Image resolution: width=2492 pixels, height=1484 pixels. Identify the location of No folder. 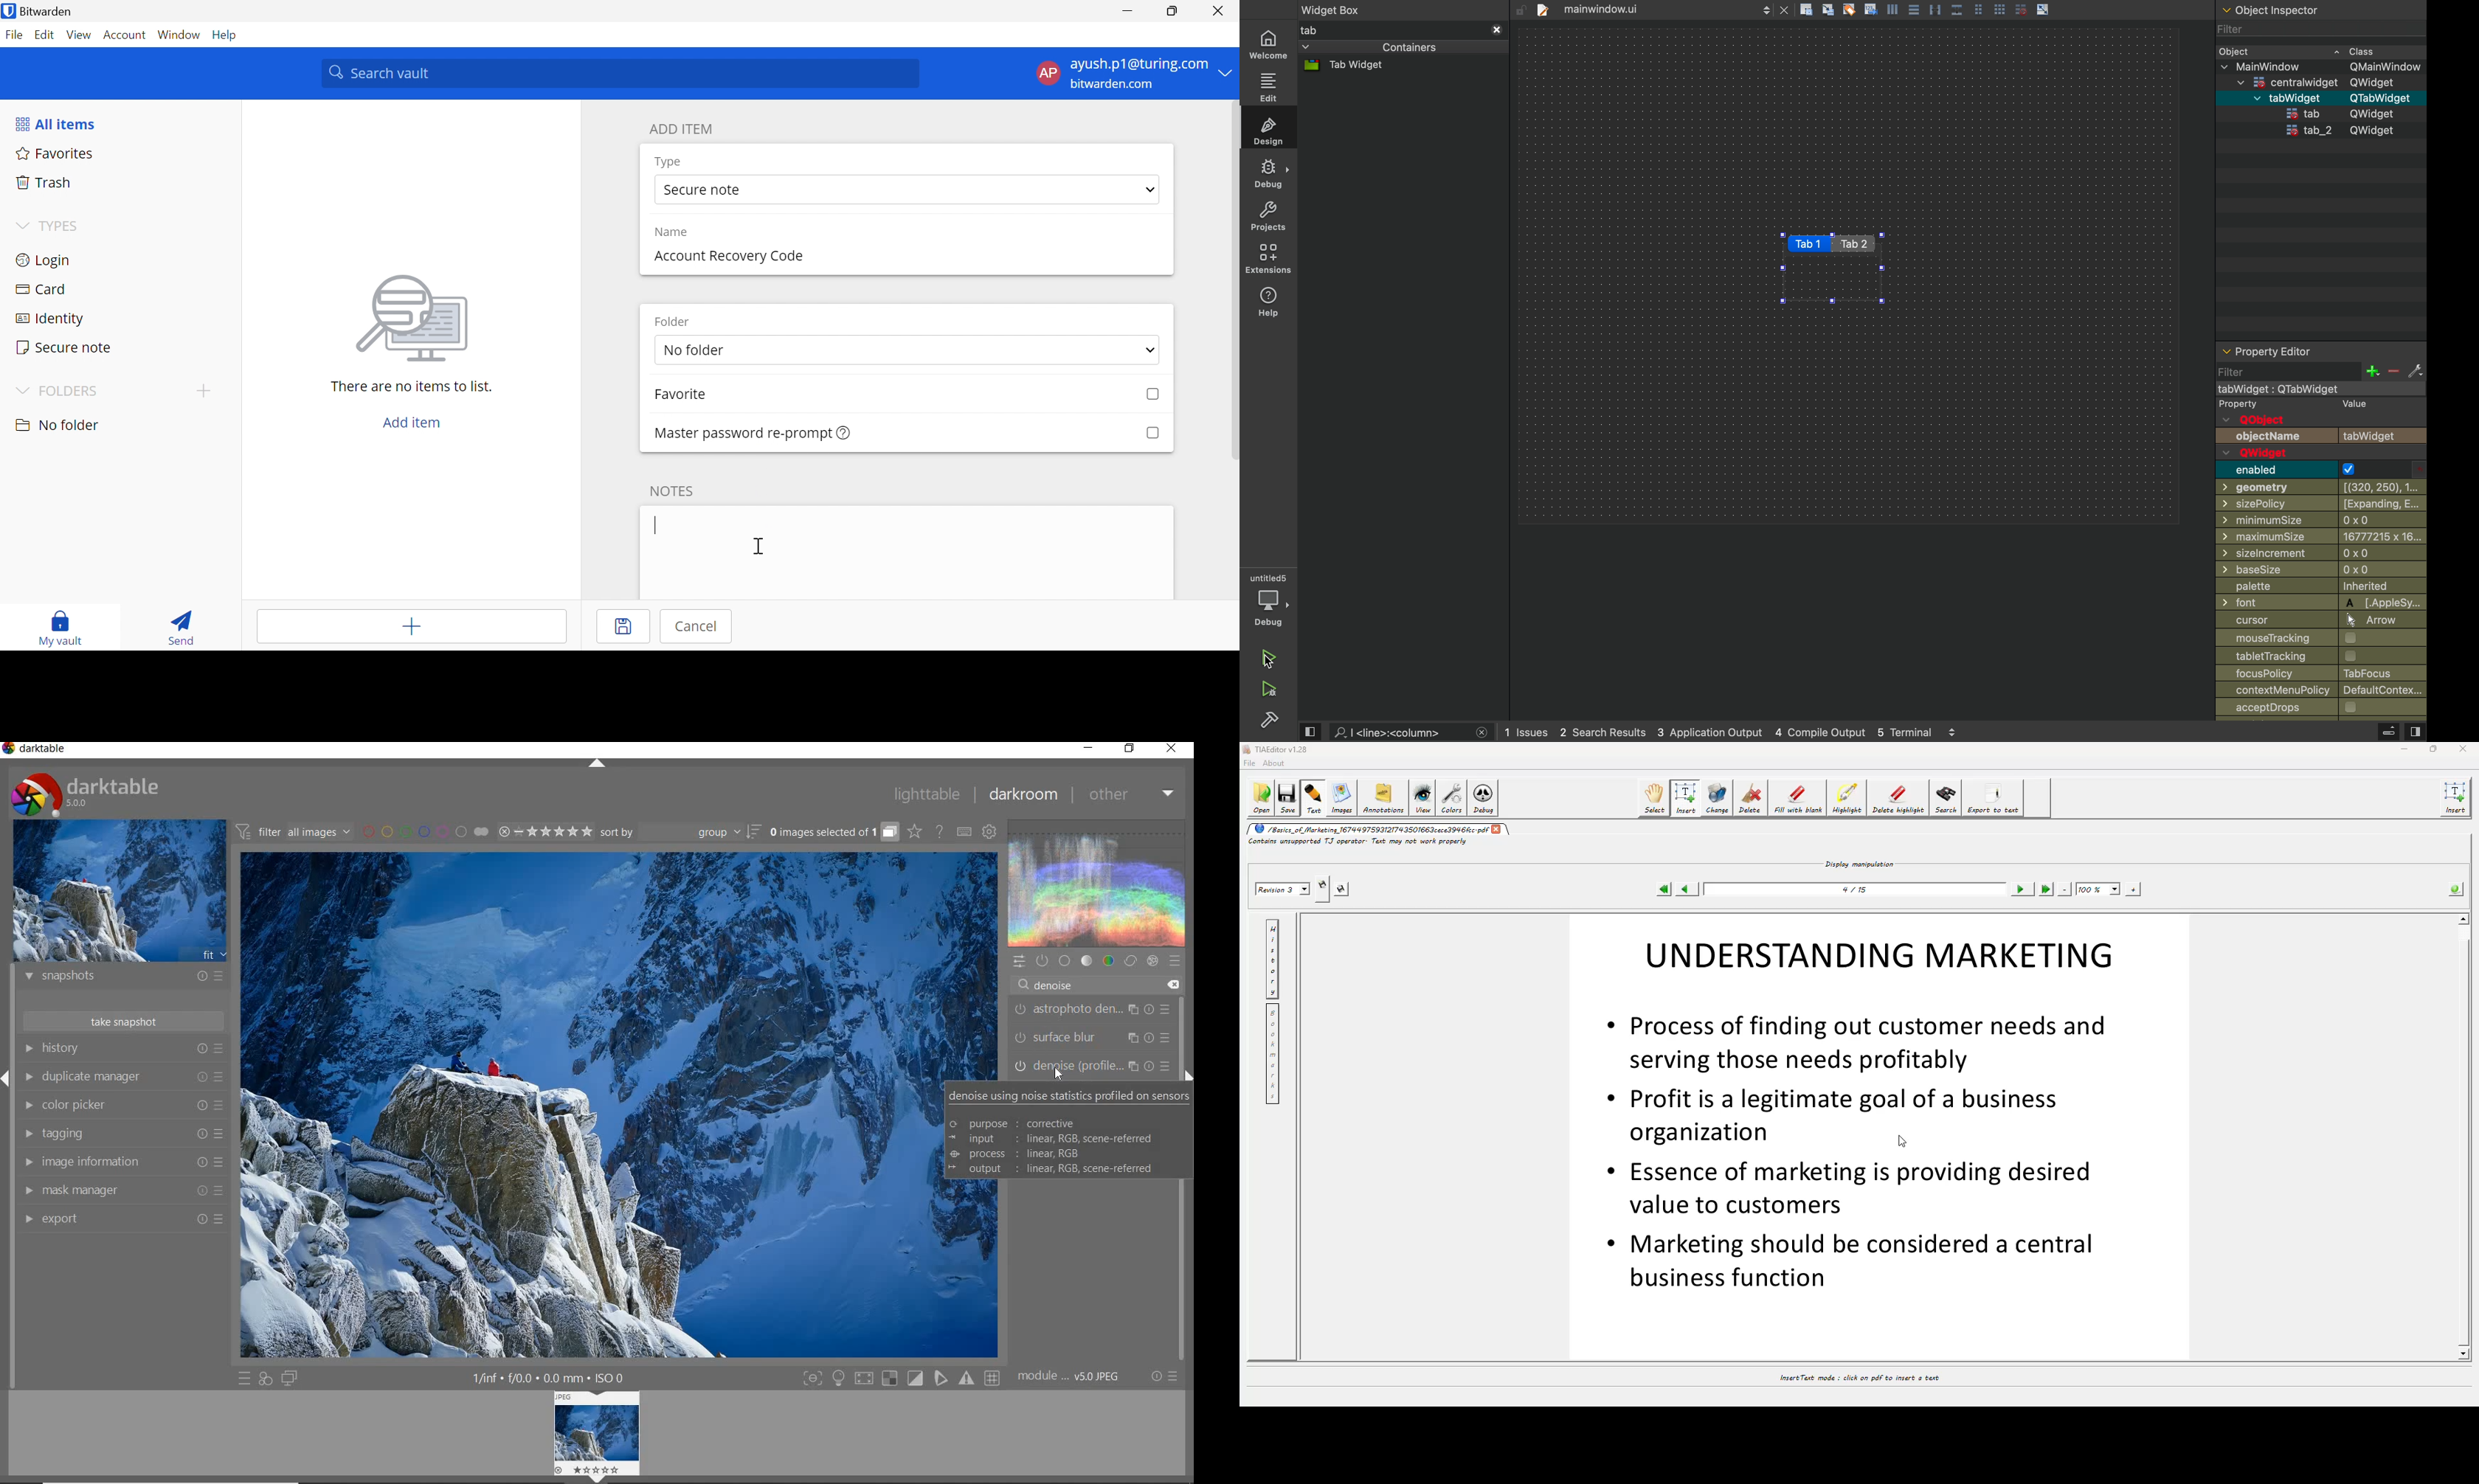
(754, 351).